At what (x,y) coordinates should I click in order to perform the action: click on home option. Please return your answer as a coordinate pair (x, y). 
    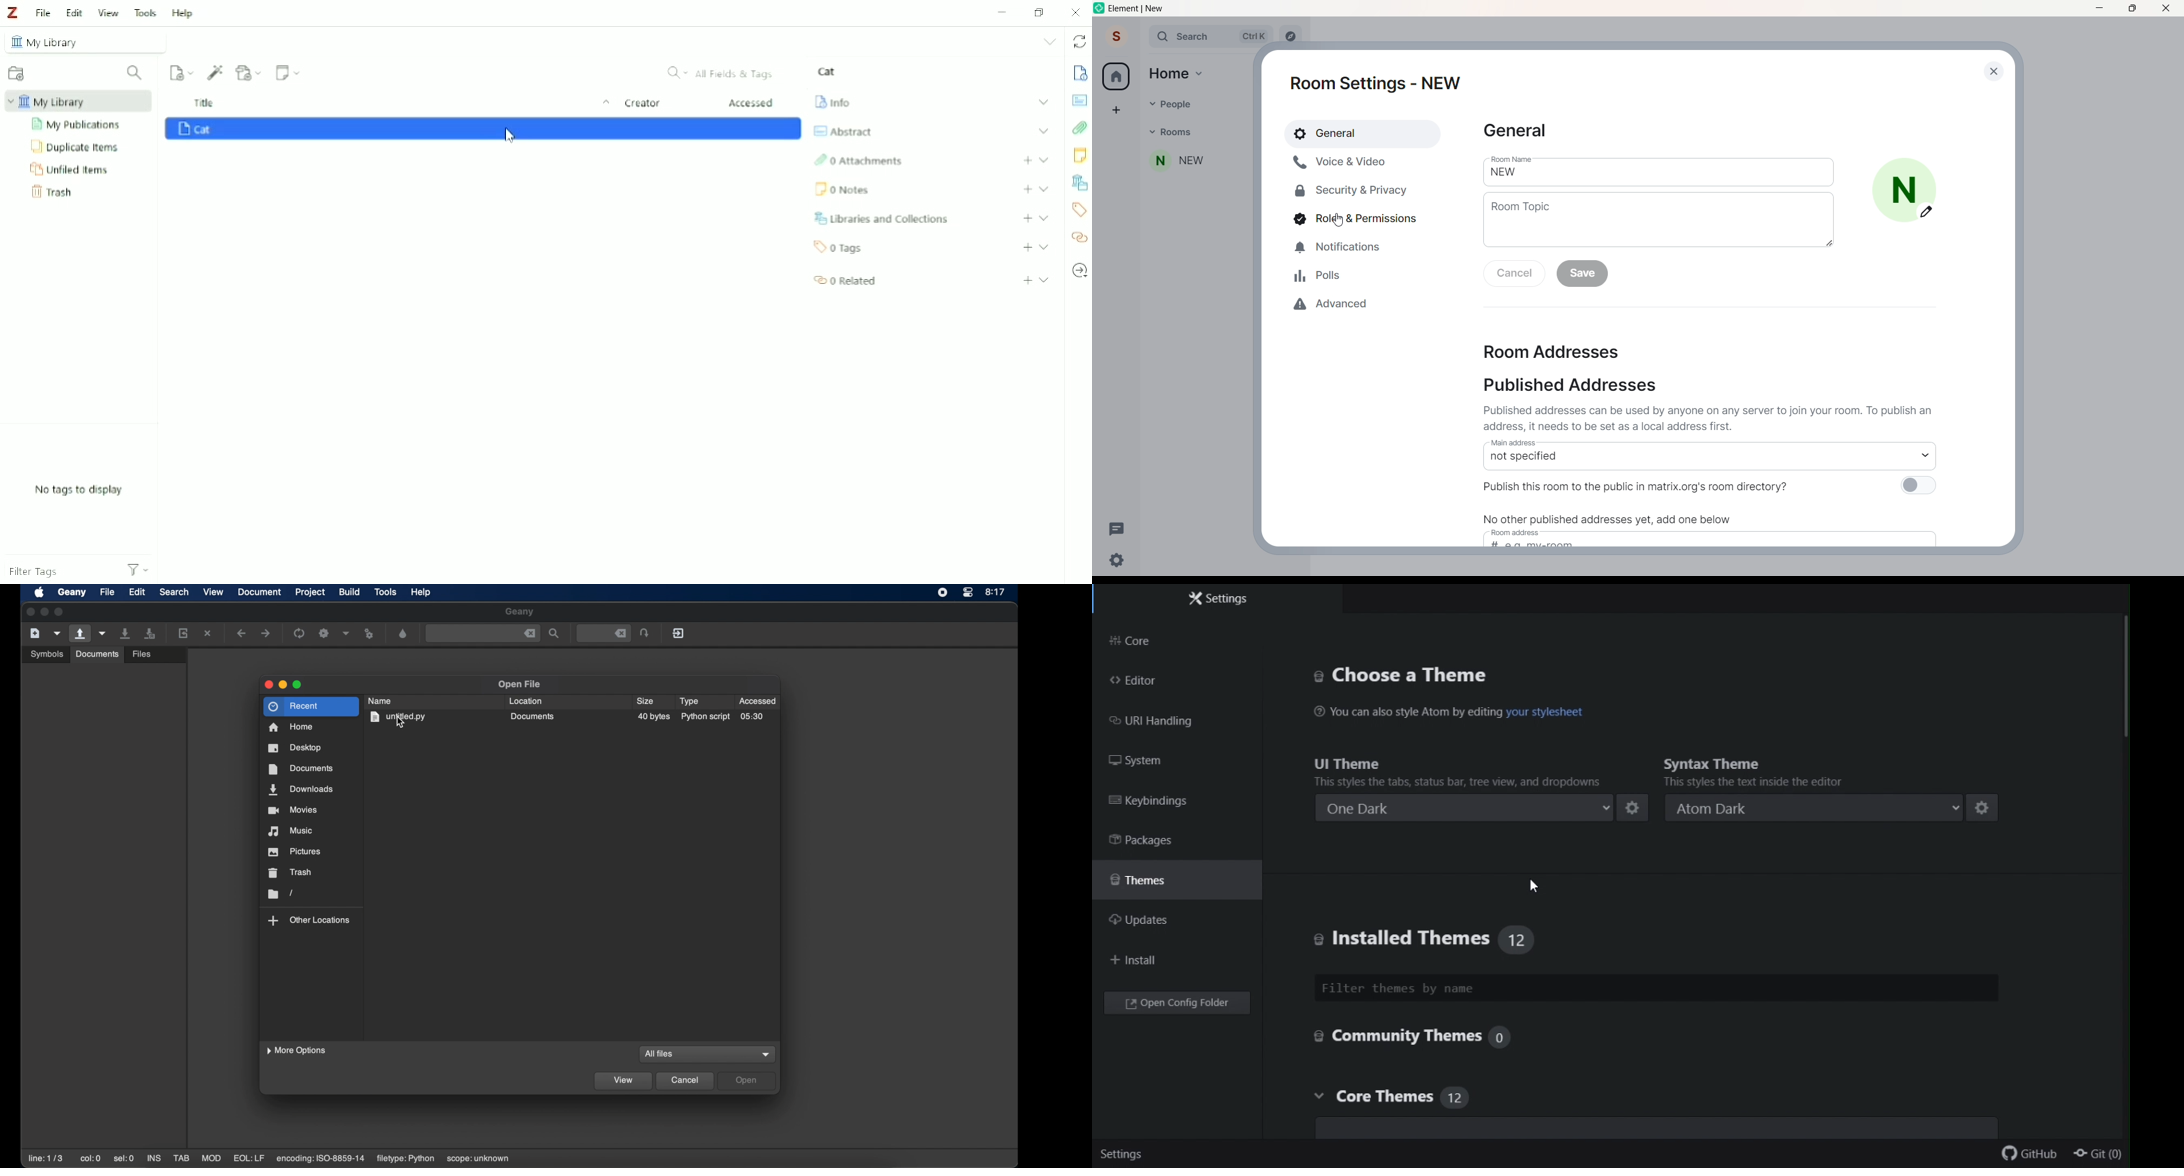
    Looking at the image, I should click on (1180, 76).